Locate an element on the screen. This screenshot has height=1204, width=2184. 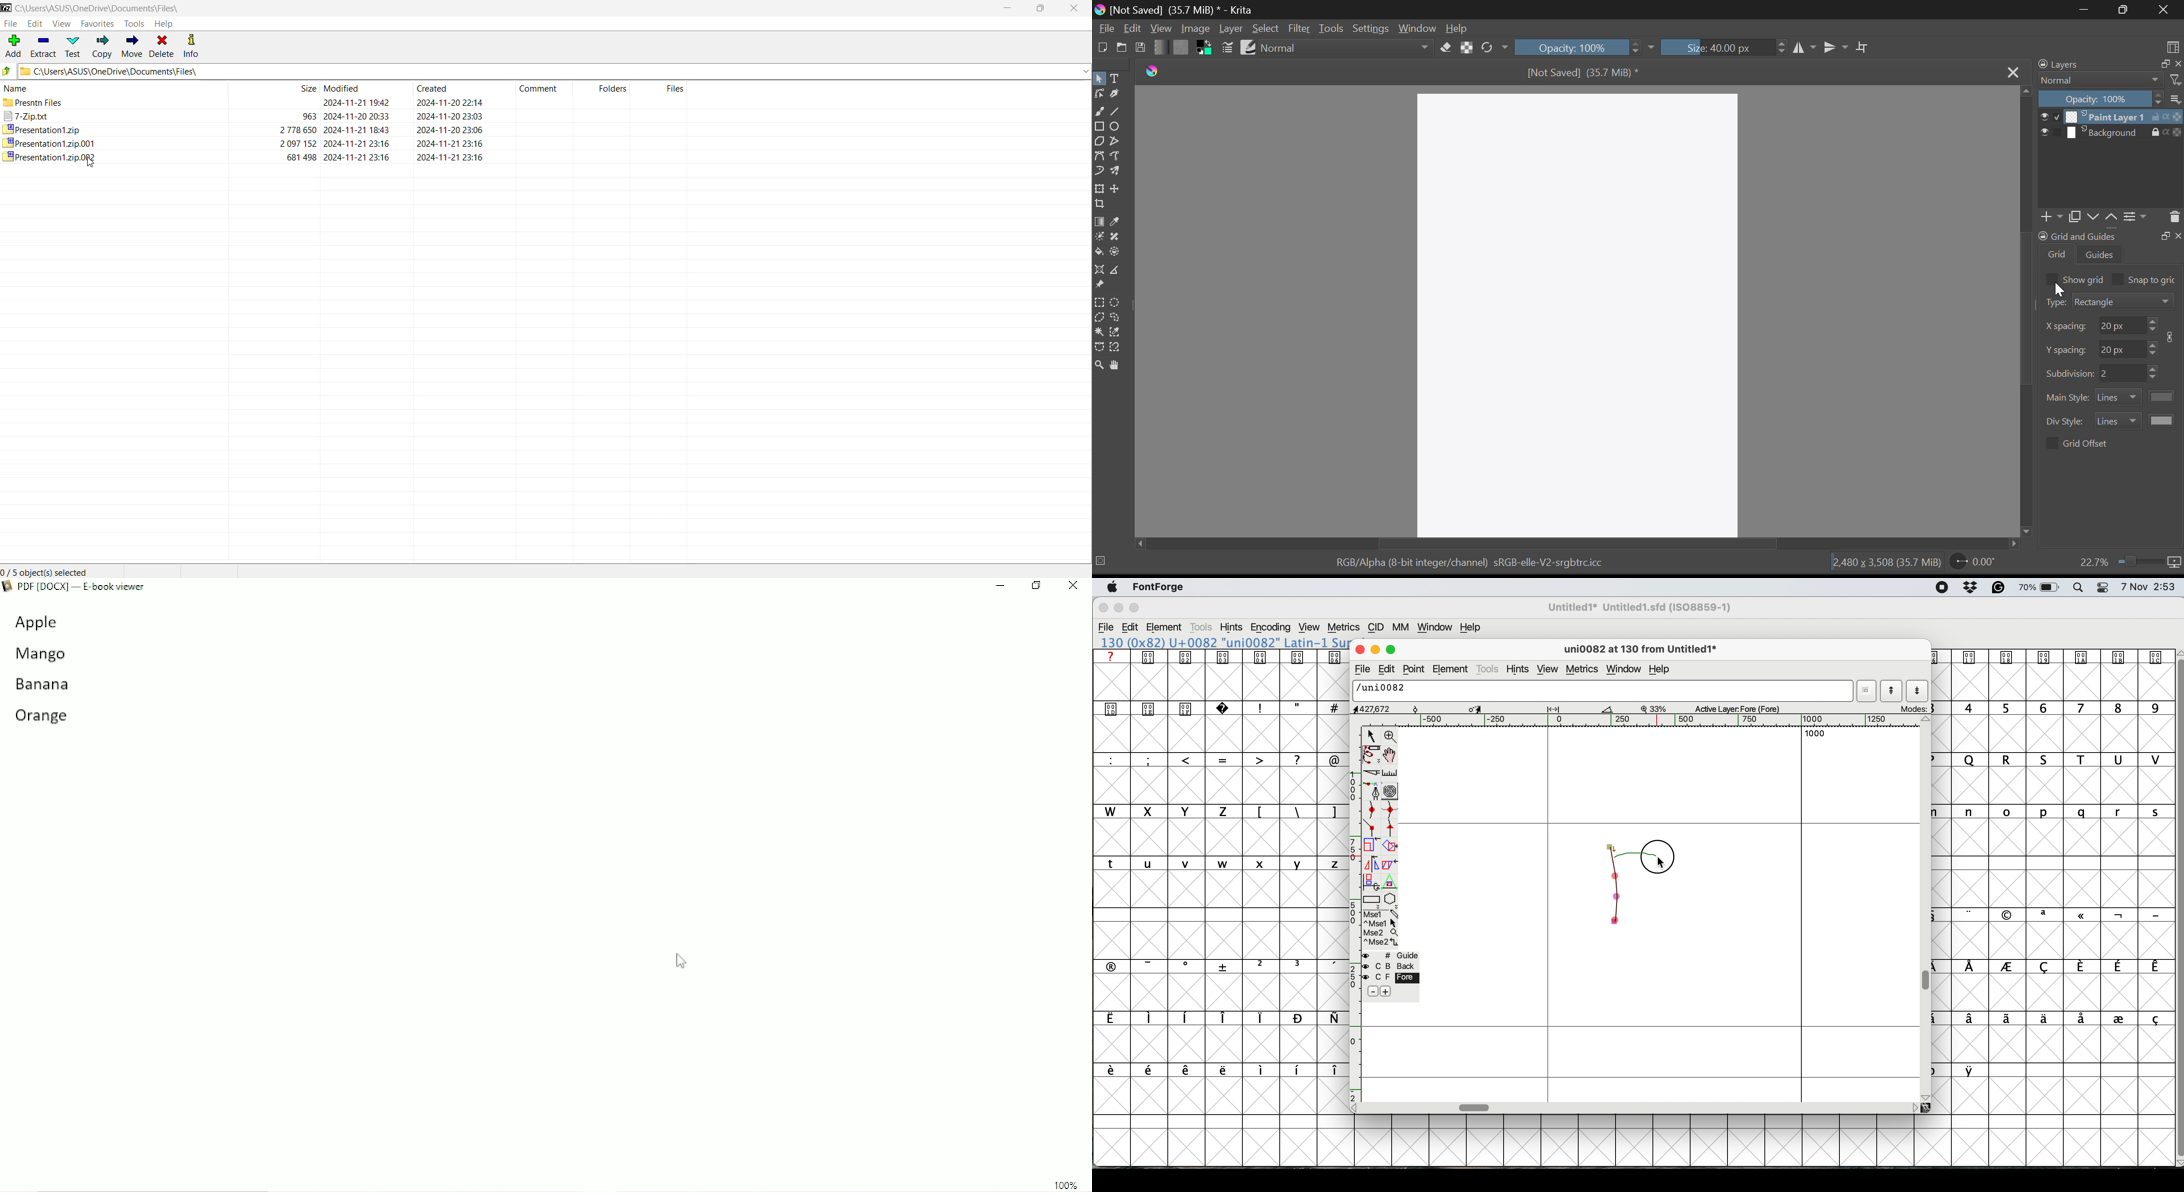
Scroll Bar is located at coordinates (1581, 544).